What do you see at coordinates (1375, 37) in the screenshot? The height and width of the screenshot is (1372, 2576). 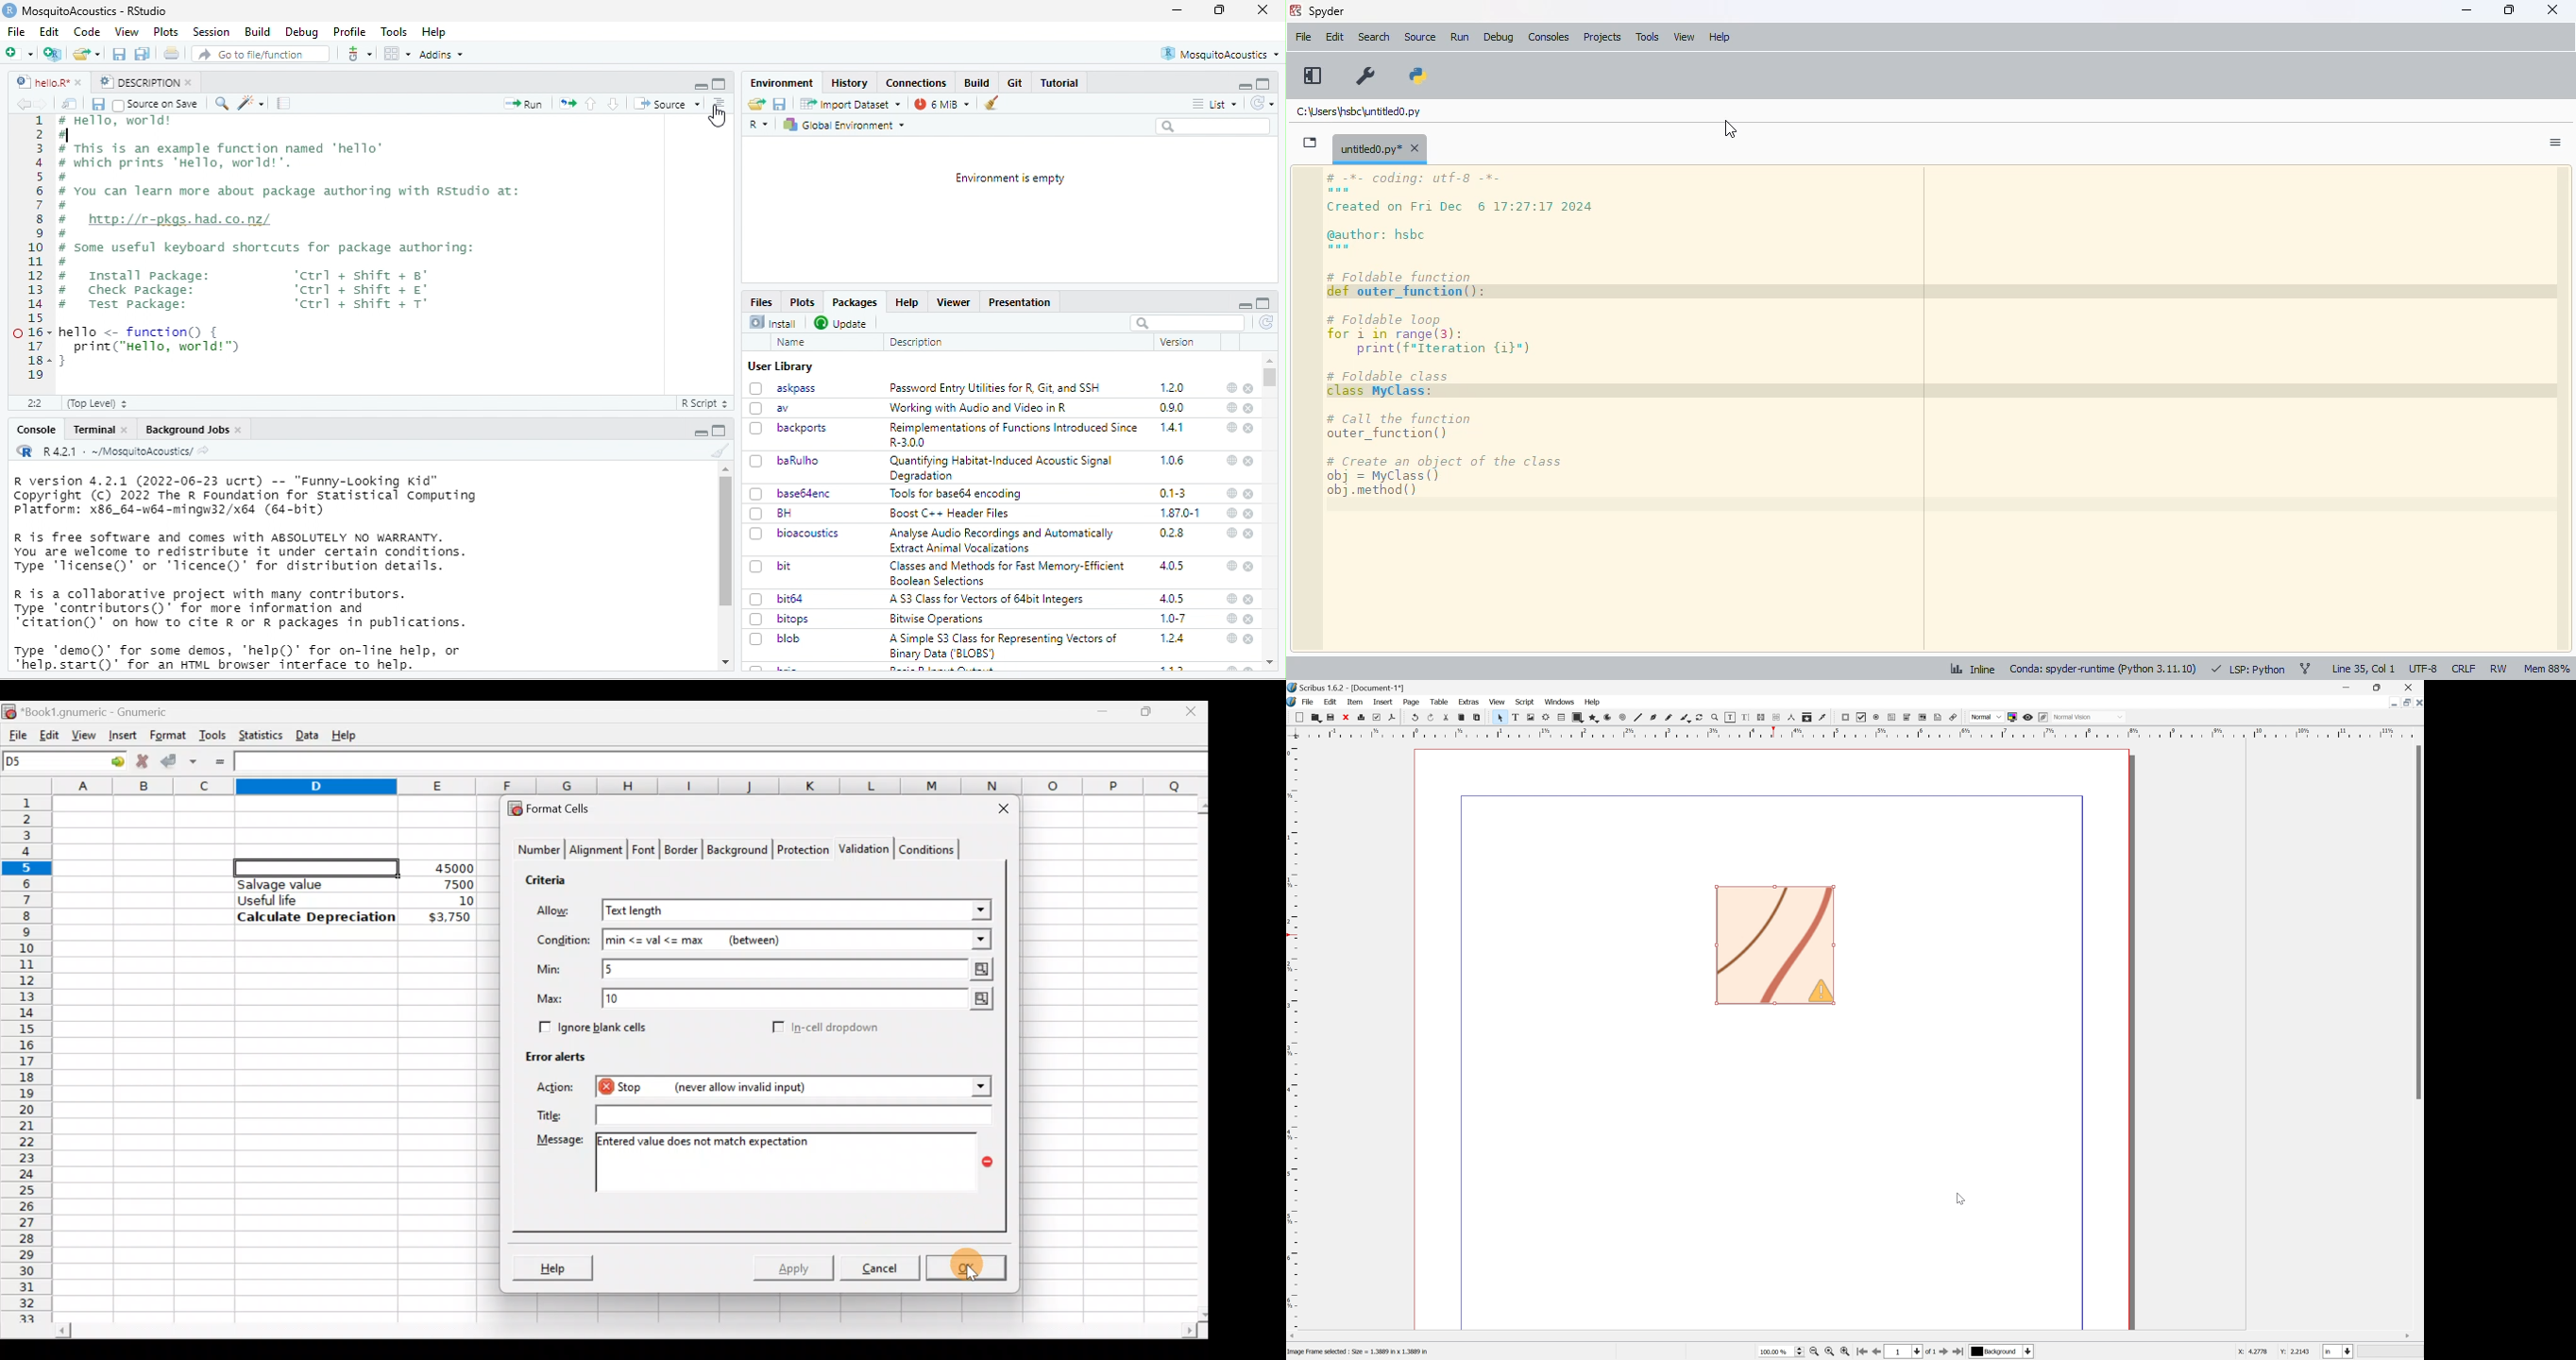 I see `search` at bounding box center [1375, 37].